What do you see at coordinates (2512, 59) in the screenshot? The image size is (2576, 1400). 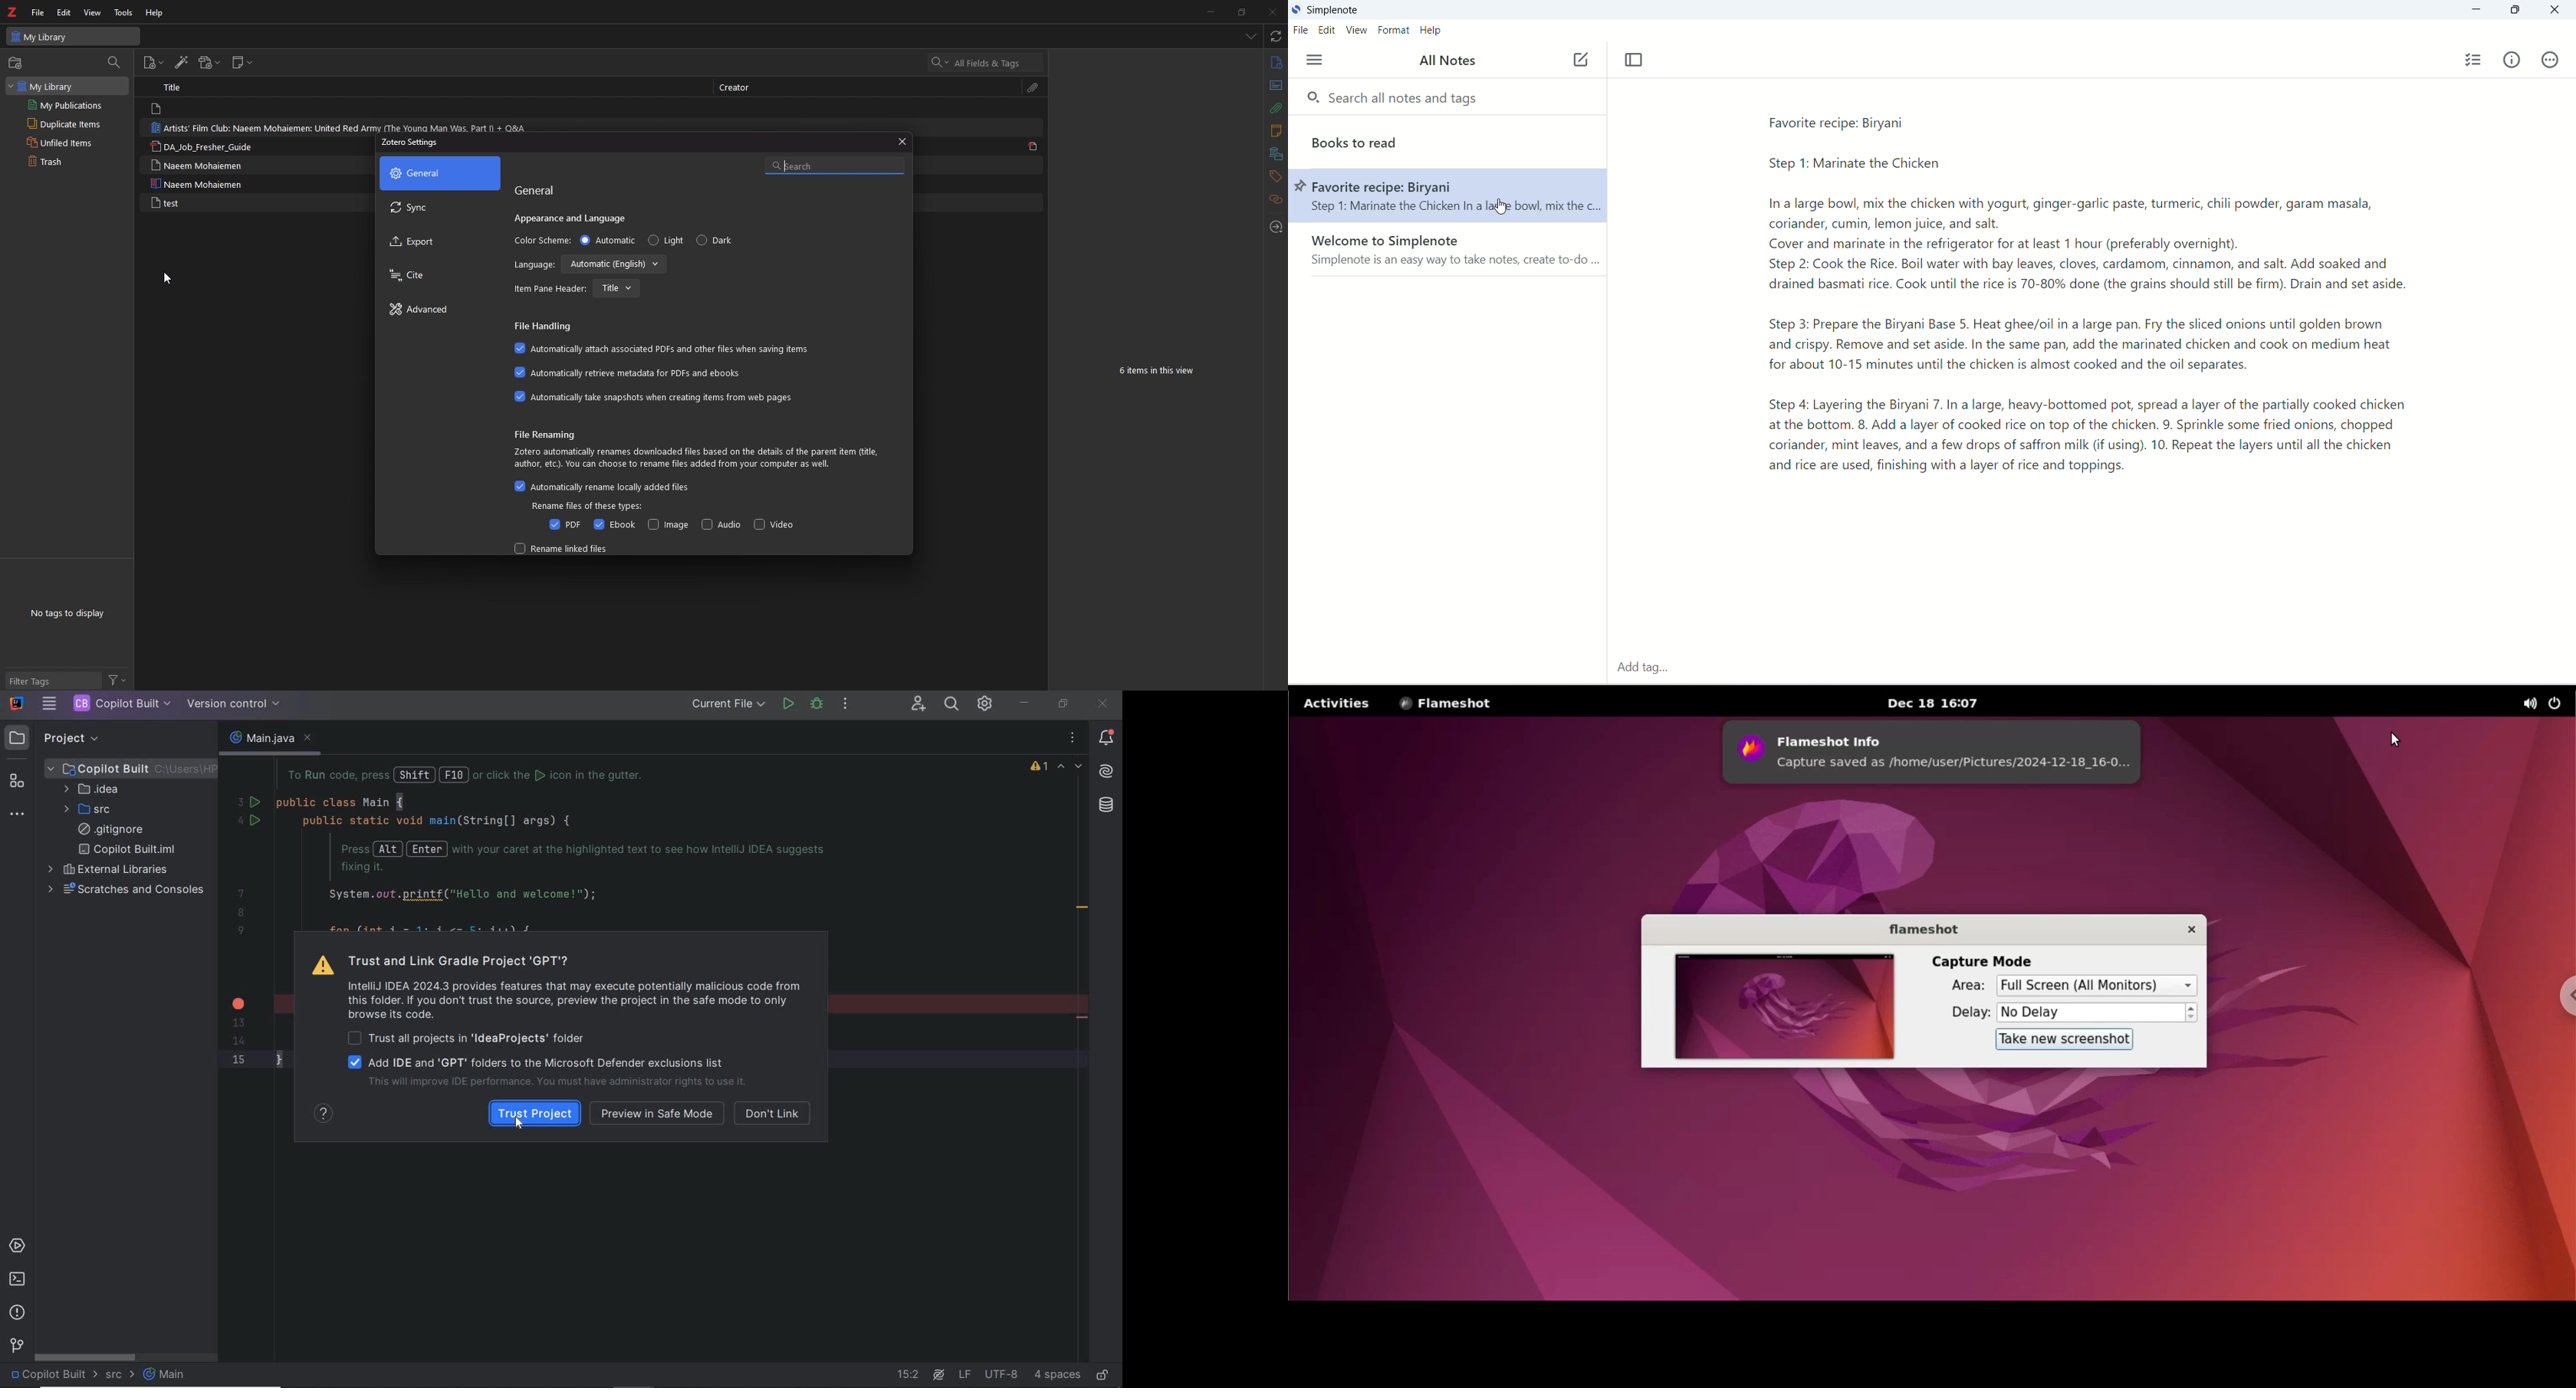 I see `info` at bounding box center [2512, 59].